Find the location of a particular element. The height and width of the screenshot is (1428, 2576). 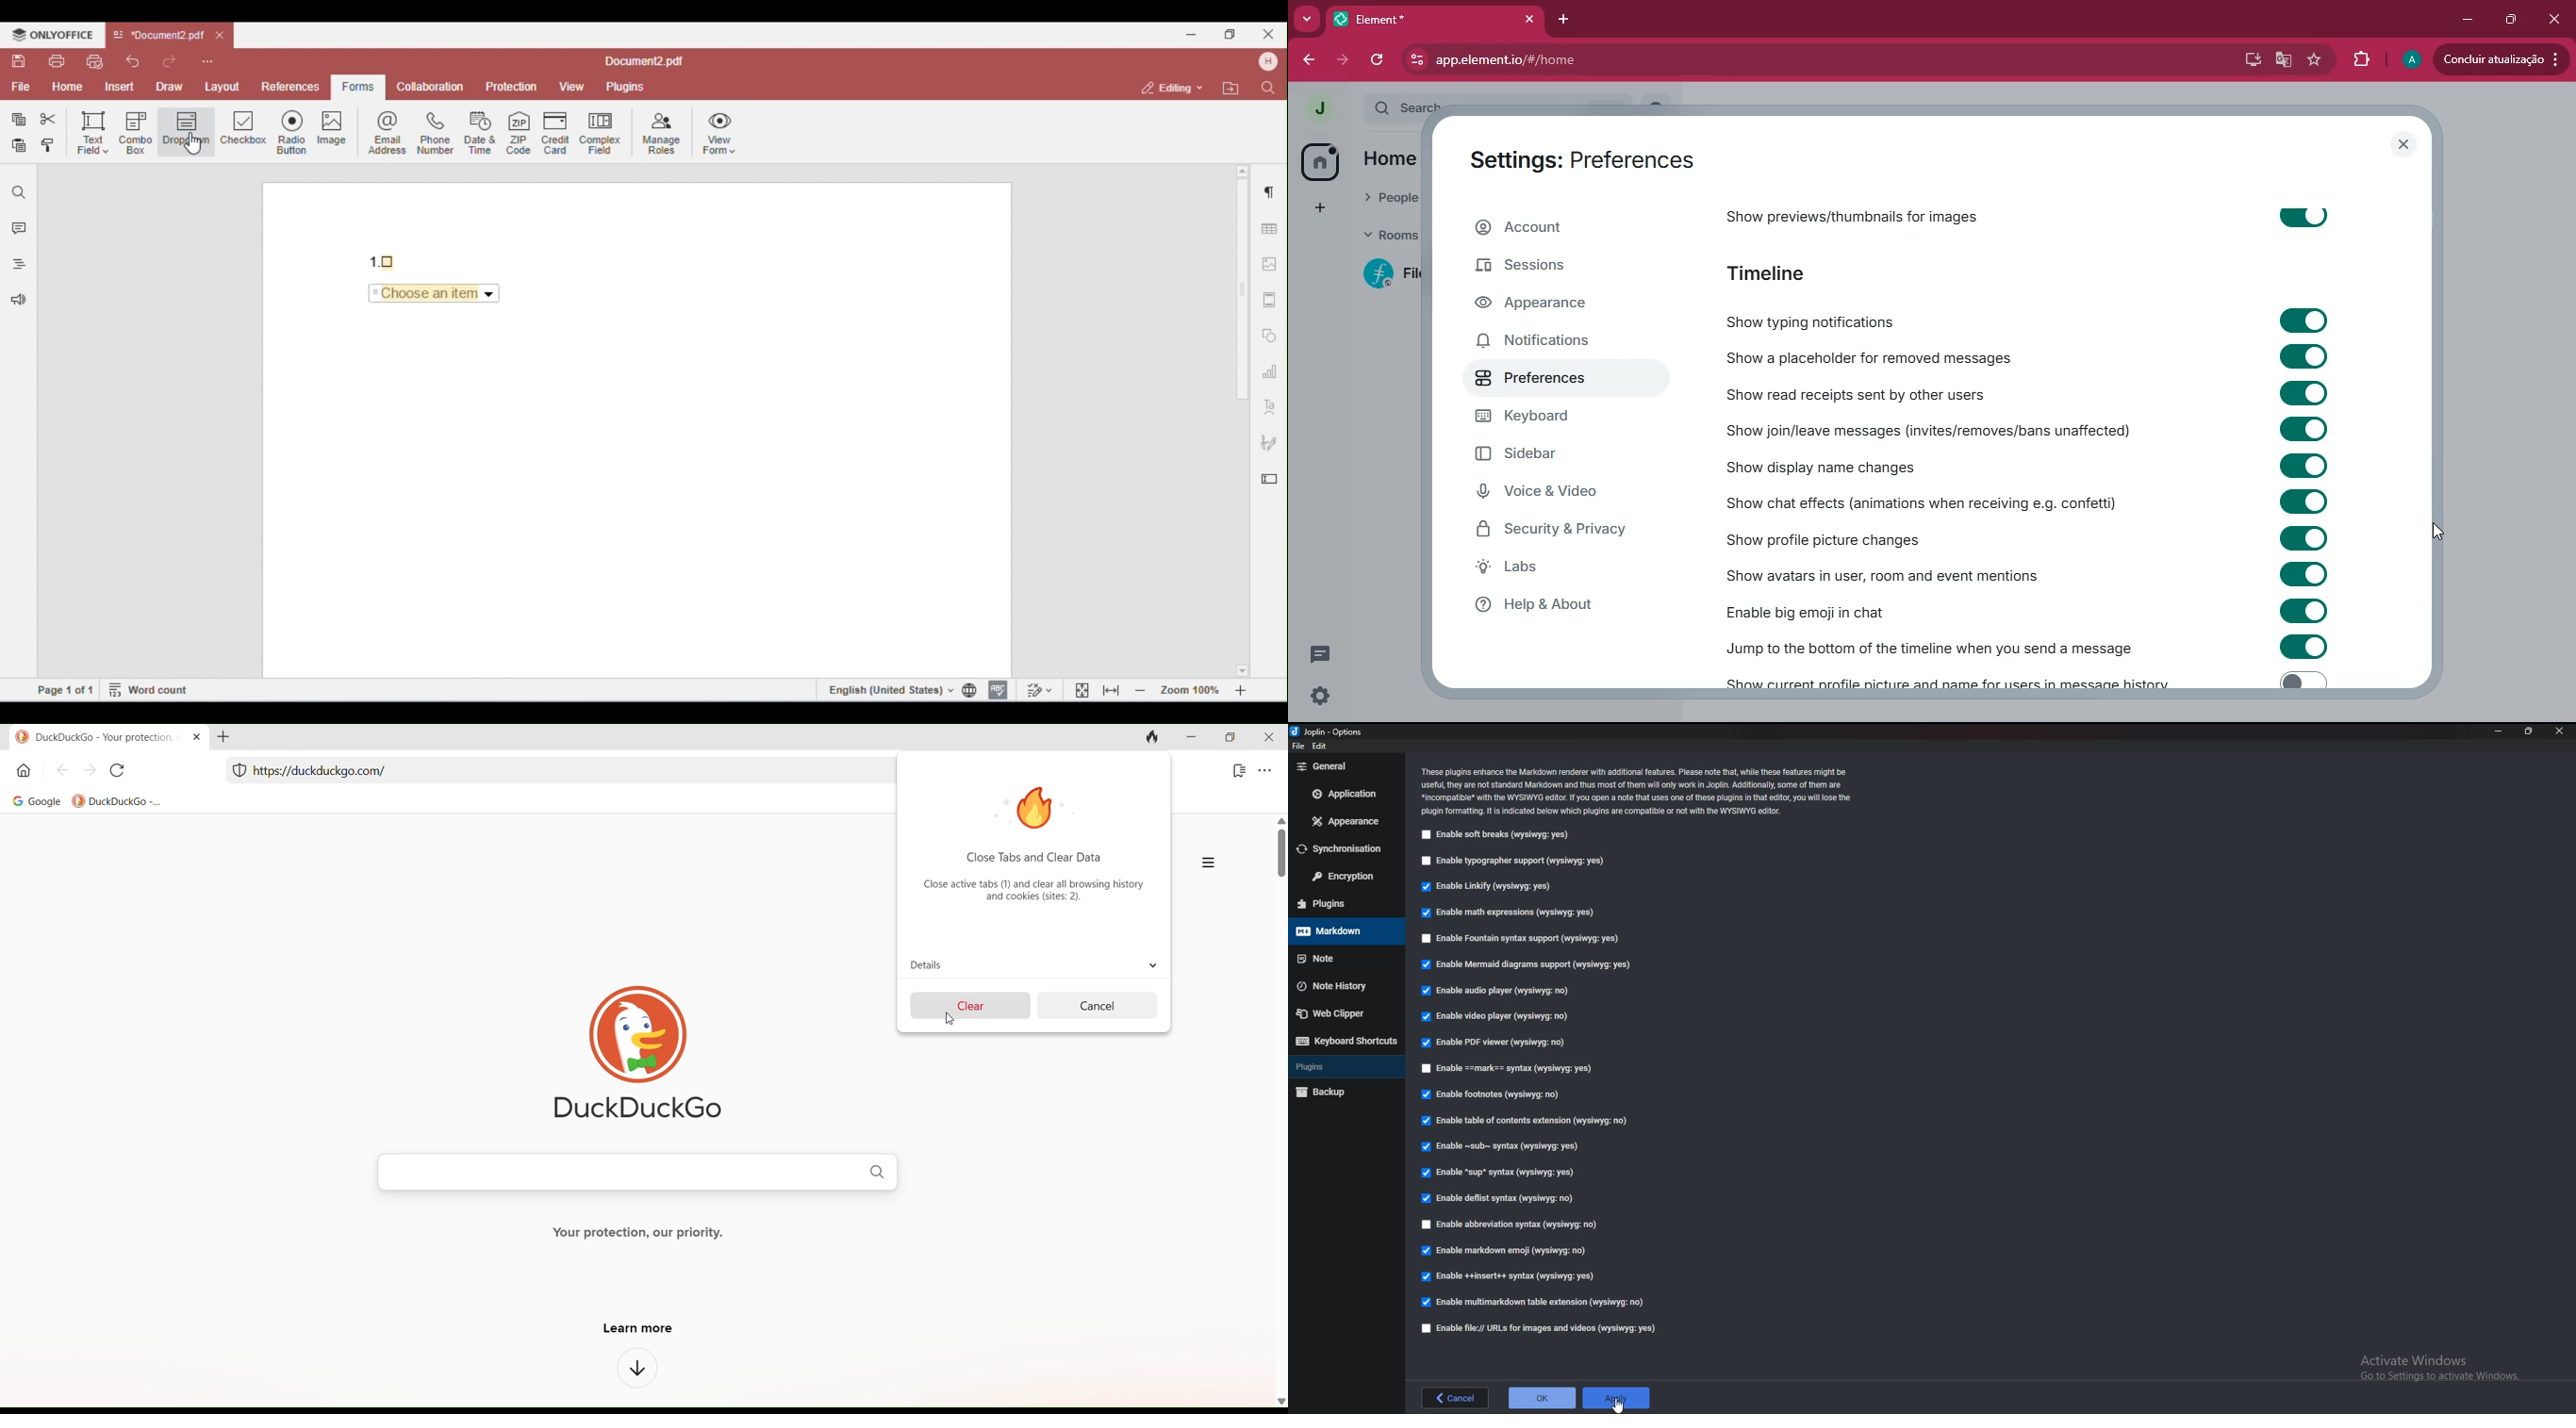

Enable table of contents extension is located at coordinates (1523, 1119).